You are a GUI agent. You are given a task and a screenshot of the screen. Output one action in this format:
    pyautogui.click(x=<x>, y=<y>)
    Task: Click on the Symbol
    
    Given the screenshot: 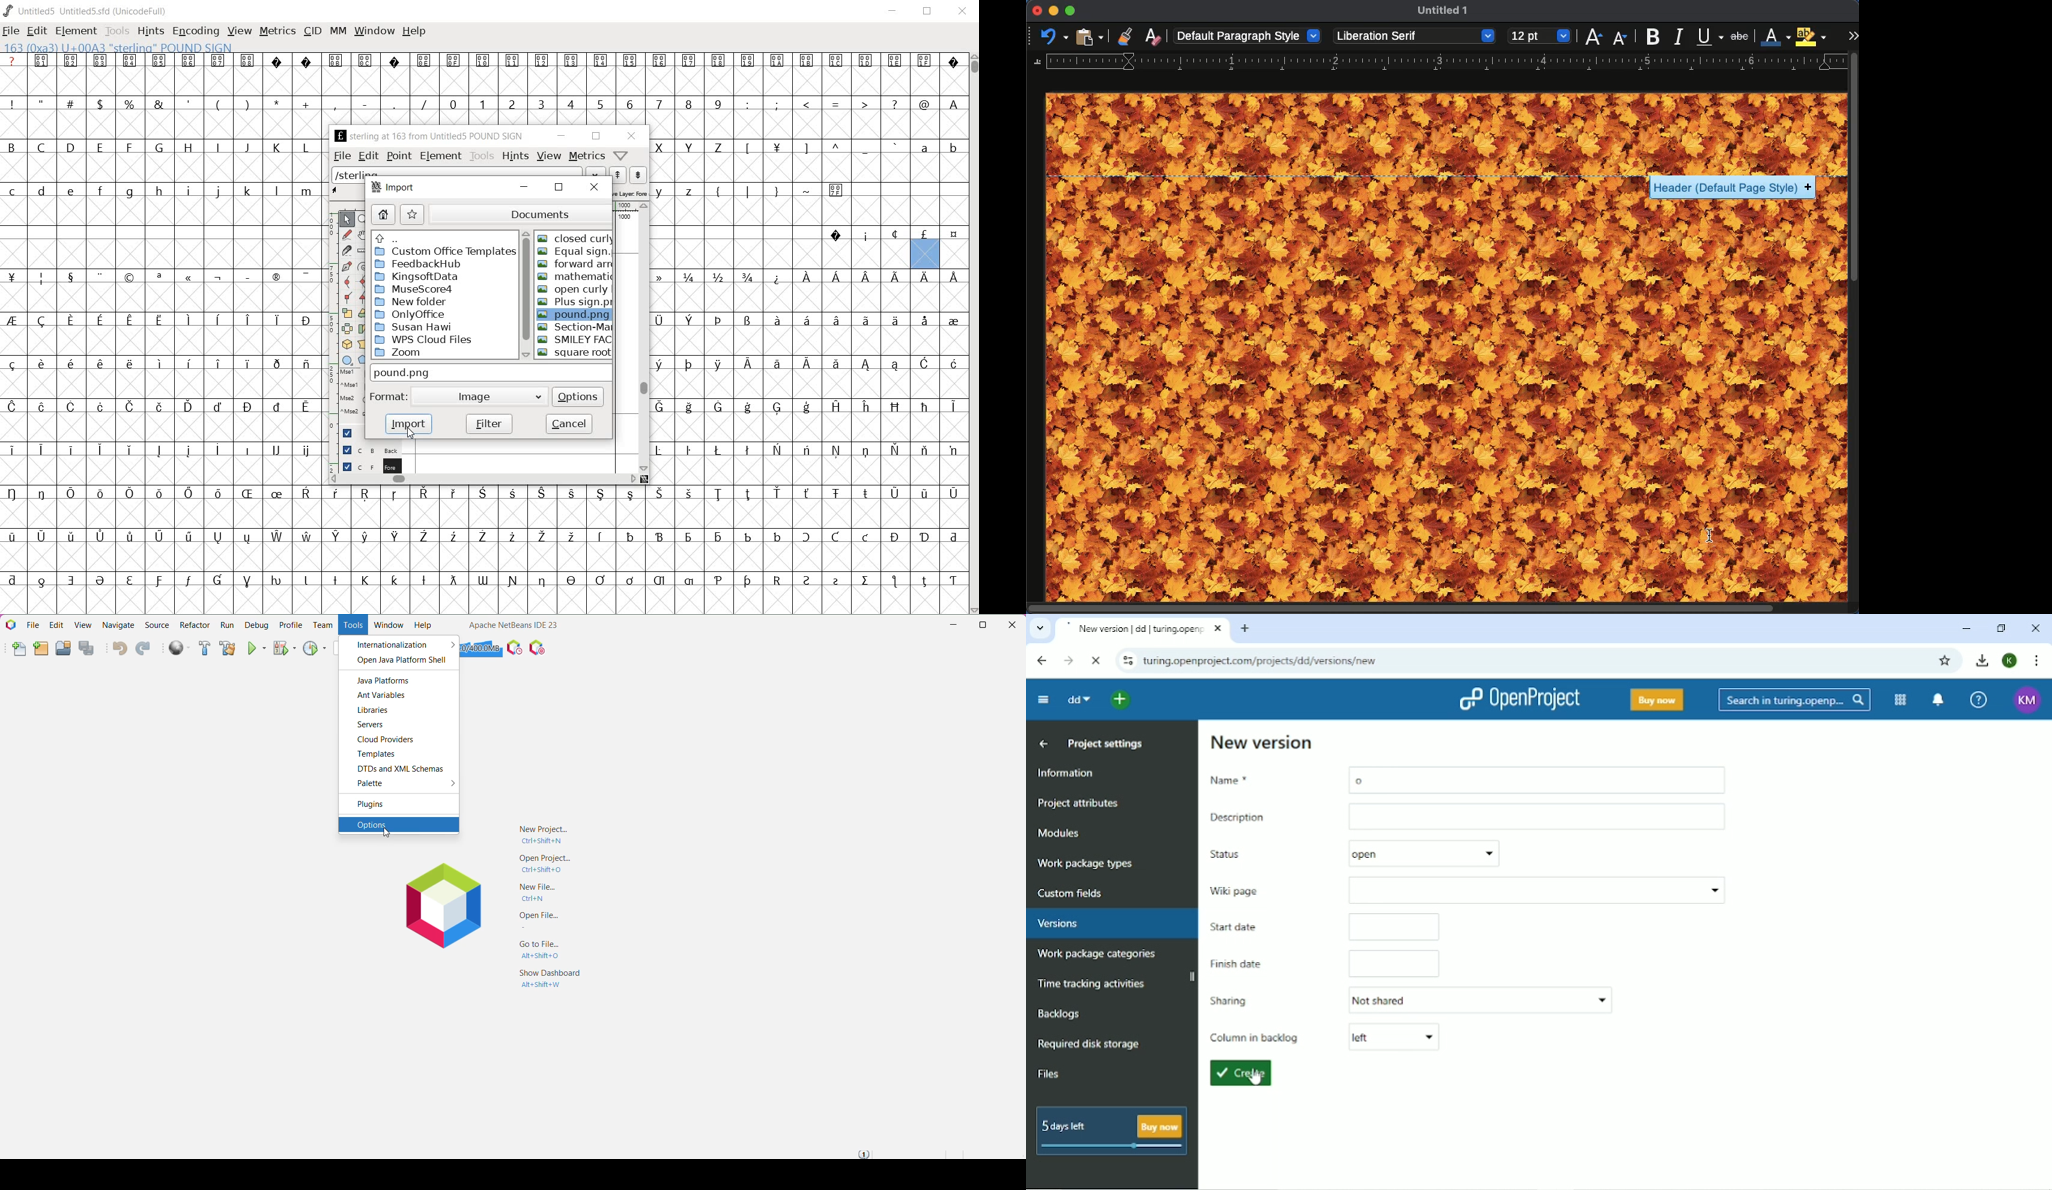 What is the action you would take?
    pyautogui.click(x=717, y=536)
    